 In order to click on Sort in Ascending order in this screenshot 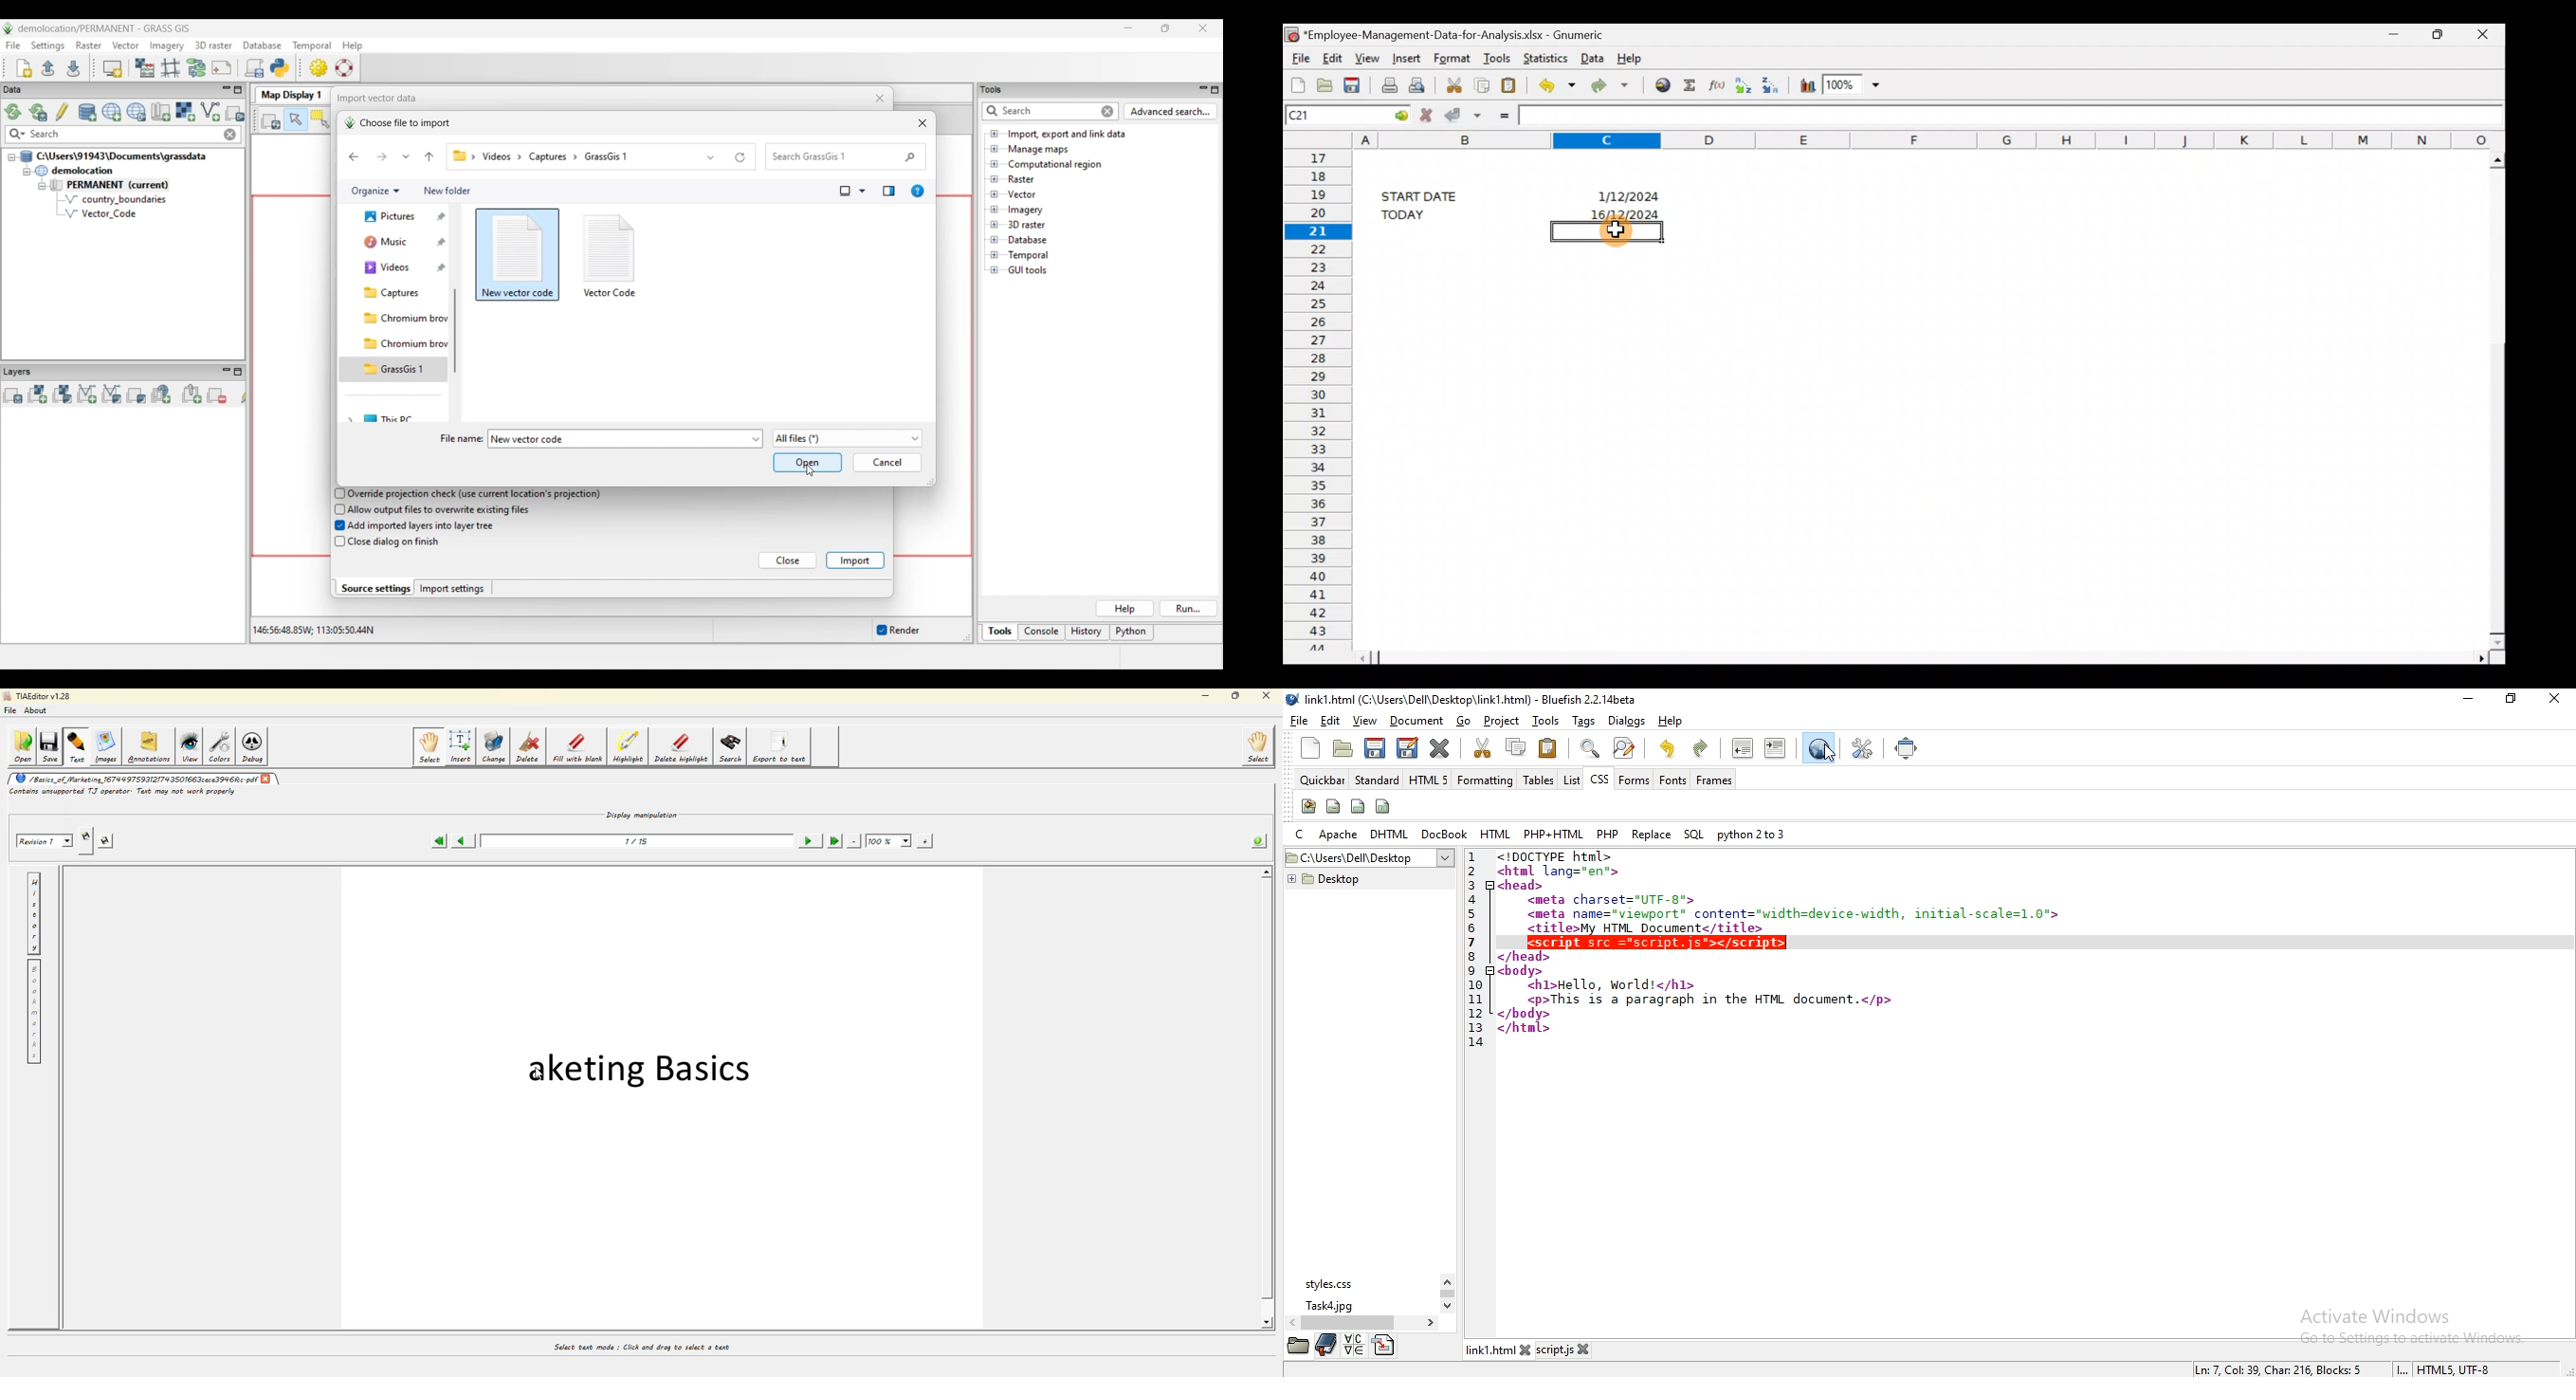, I will do `click(1742, 86)`.